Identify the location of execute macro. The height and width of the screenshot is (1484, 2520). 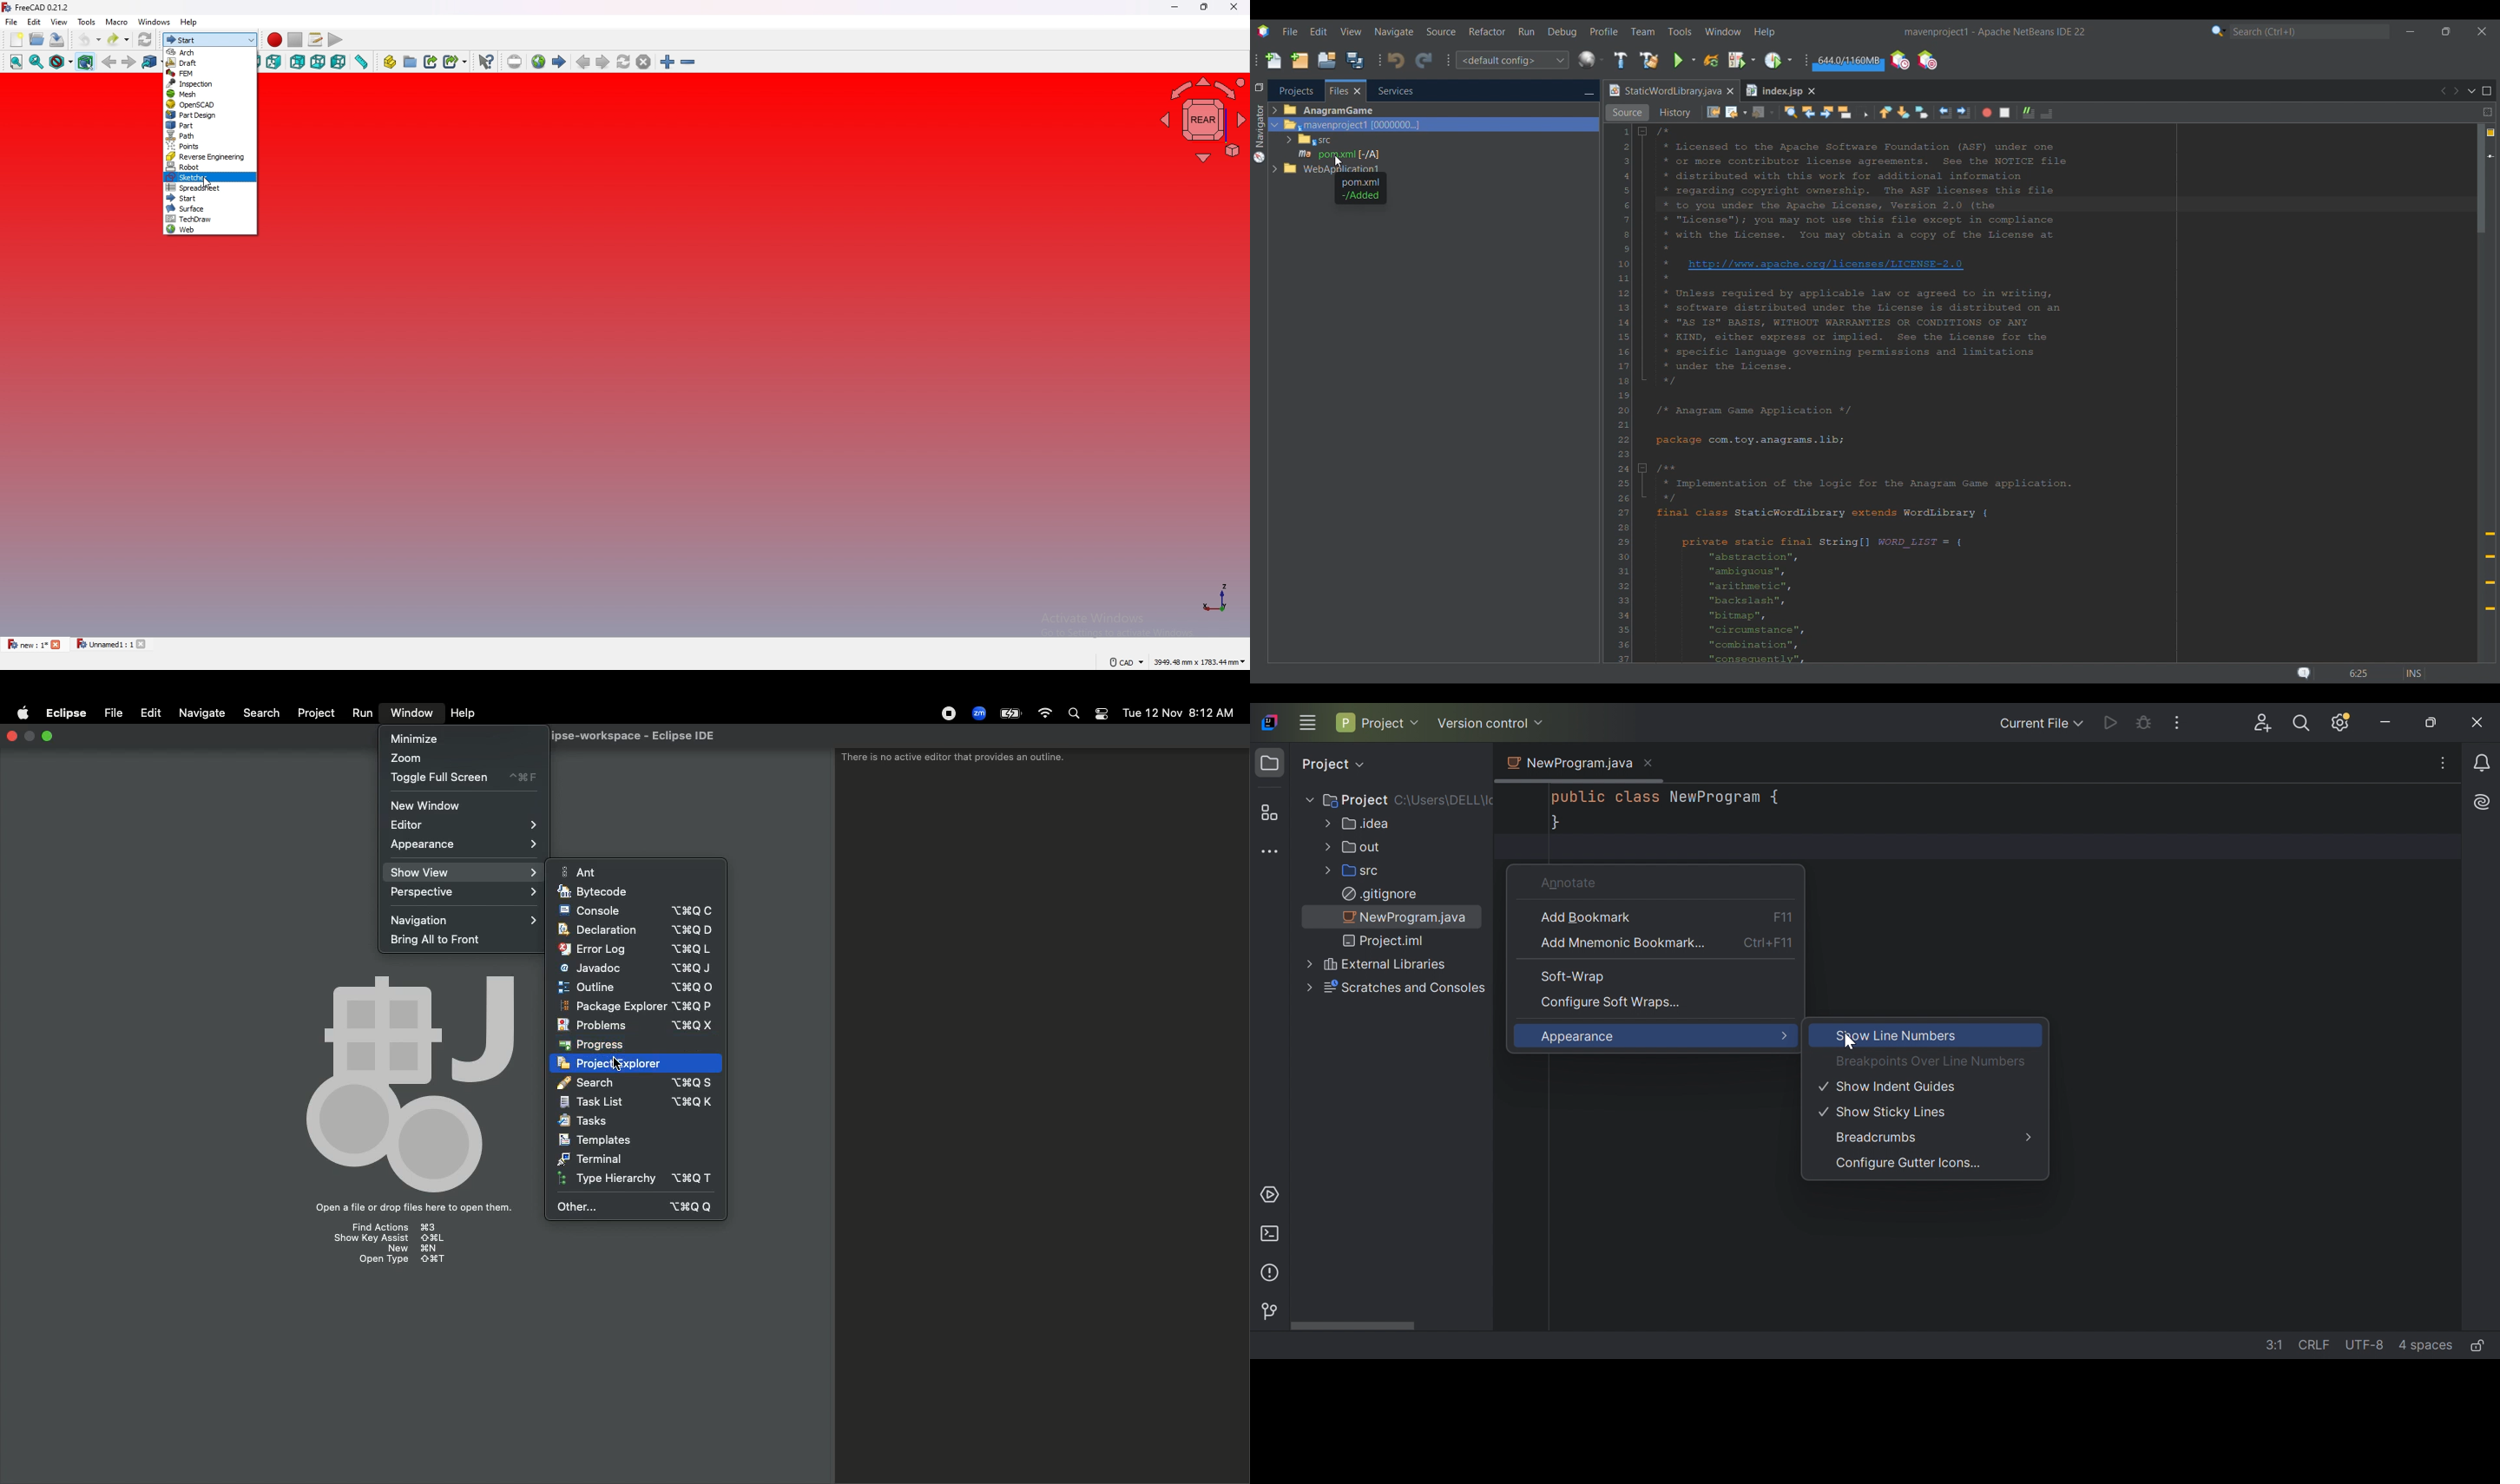
(335, 40).